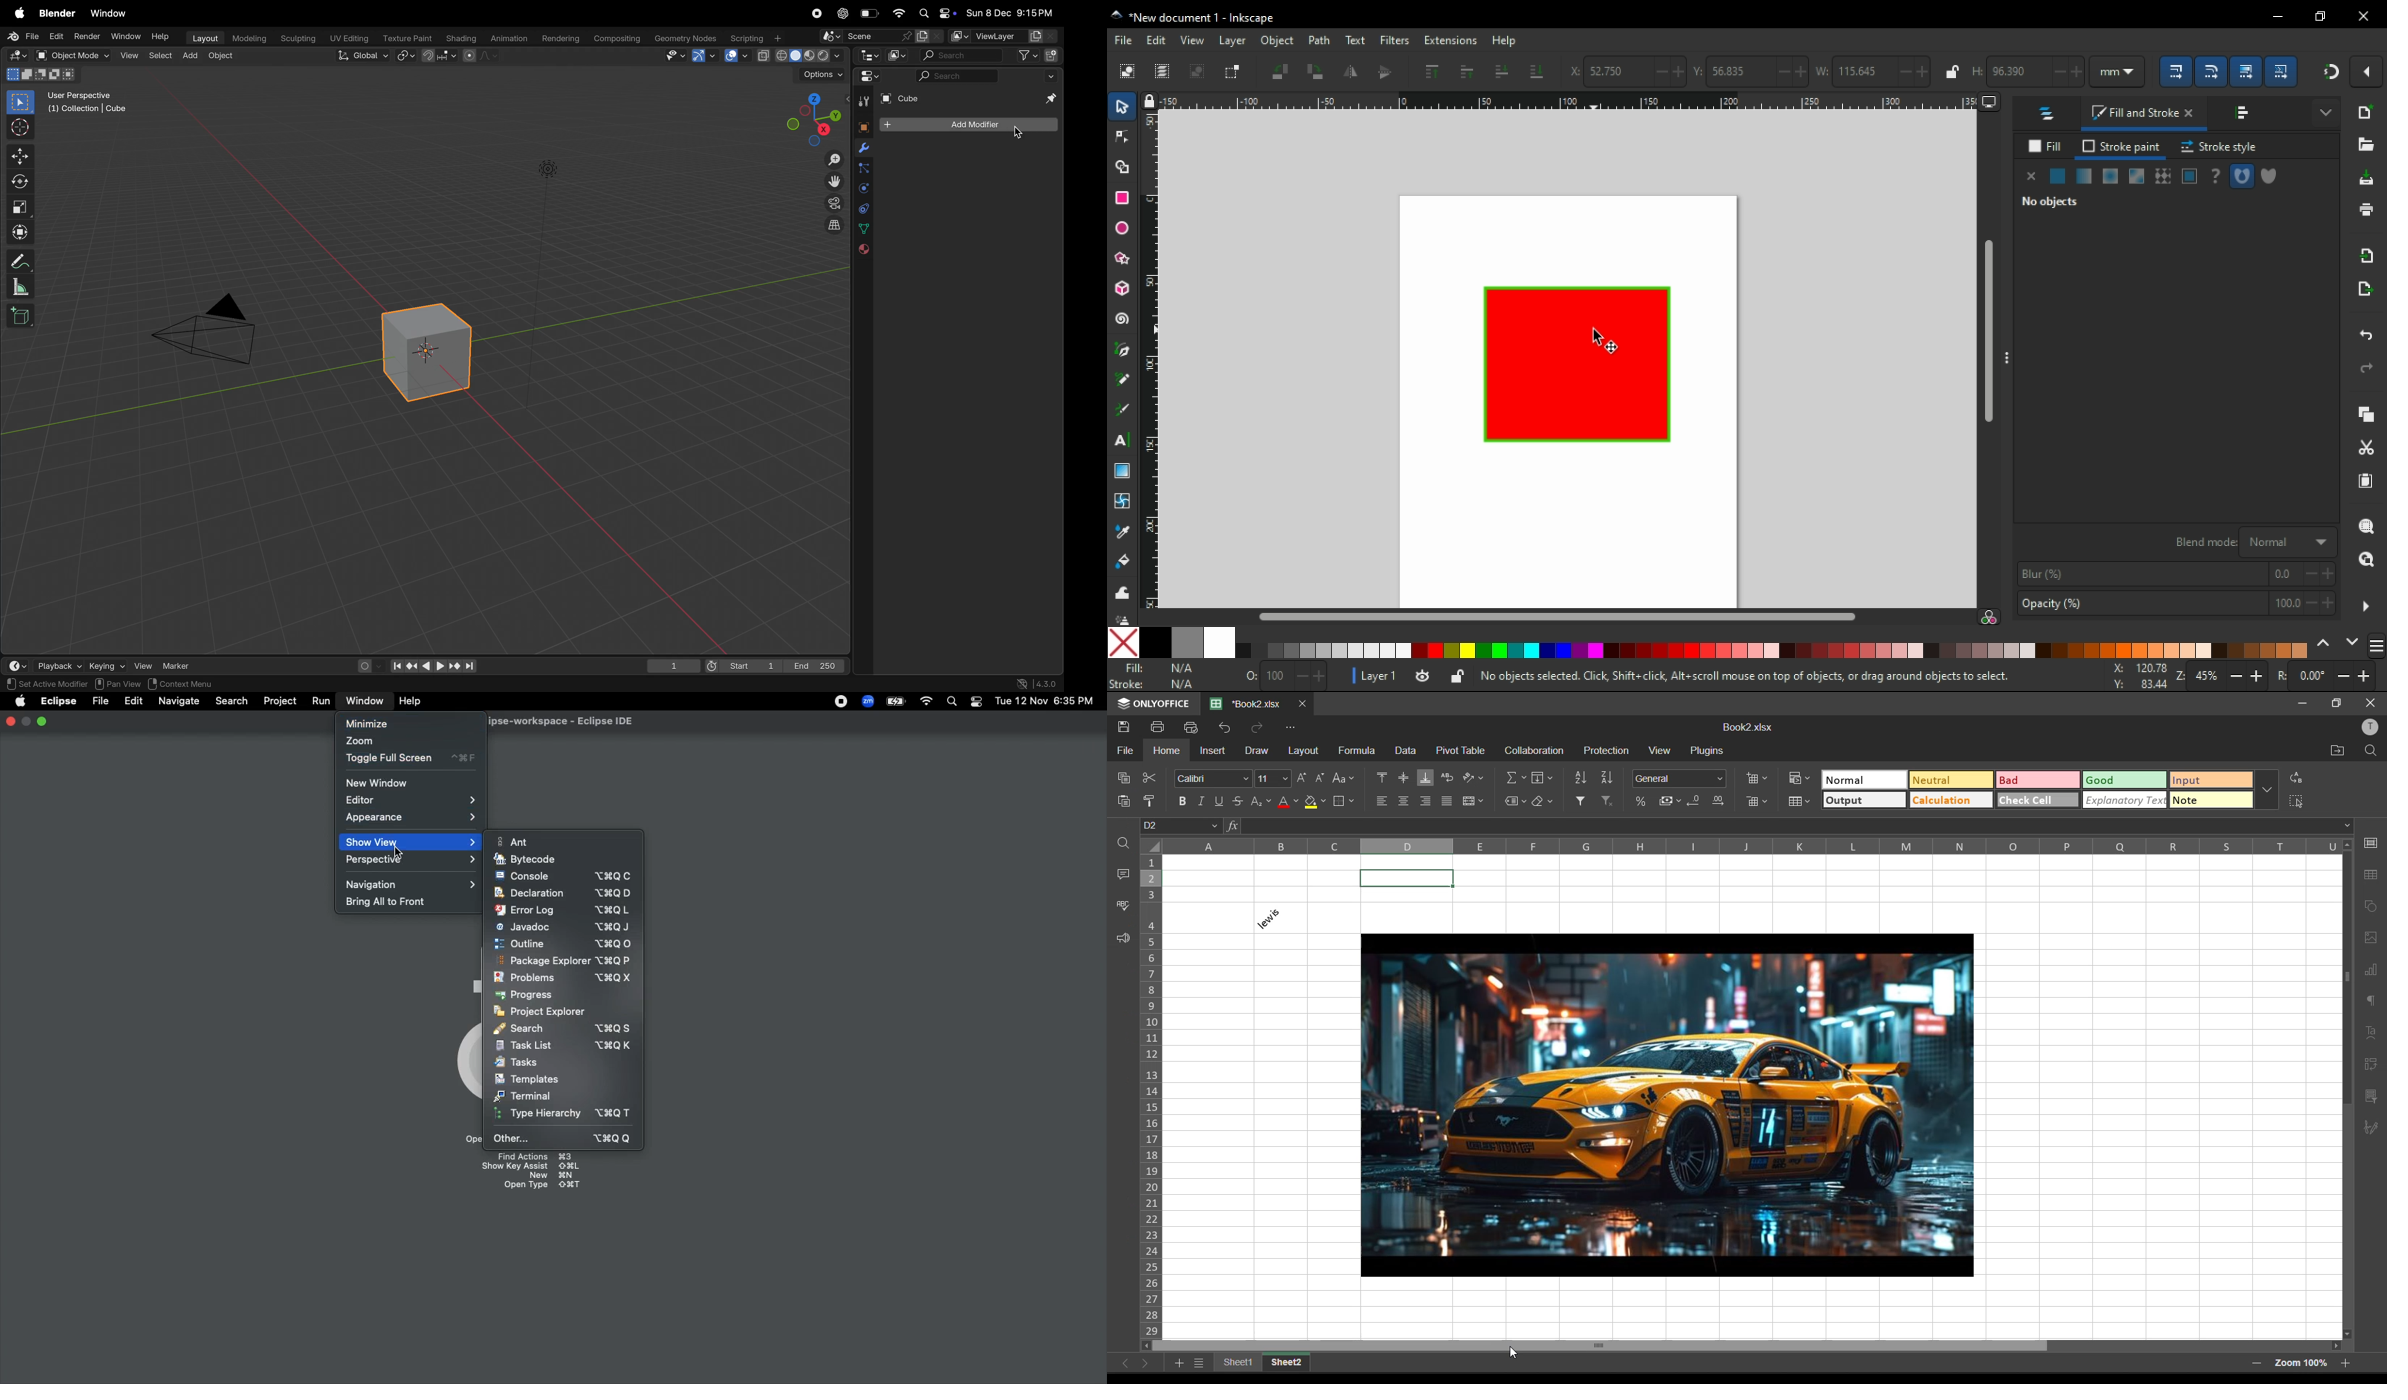 This screenshot has height=1400, width=2408. I want to click on formula, so click(1358, 751).